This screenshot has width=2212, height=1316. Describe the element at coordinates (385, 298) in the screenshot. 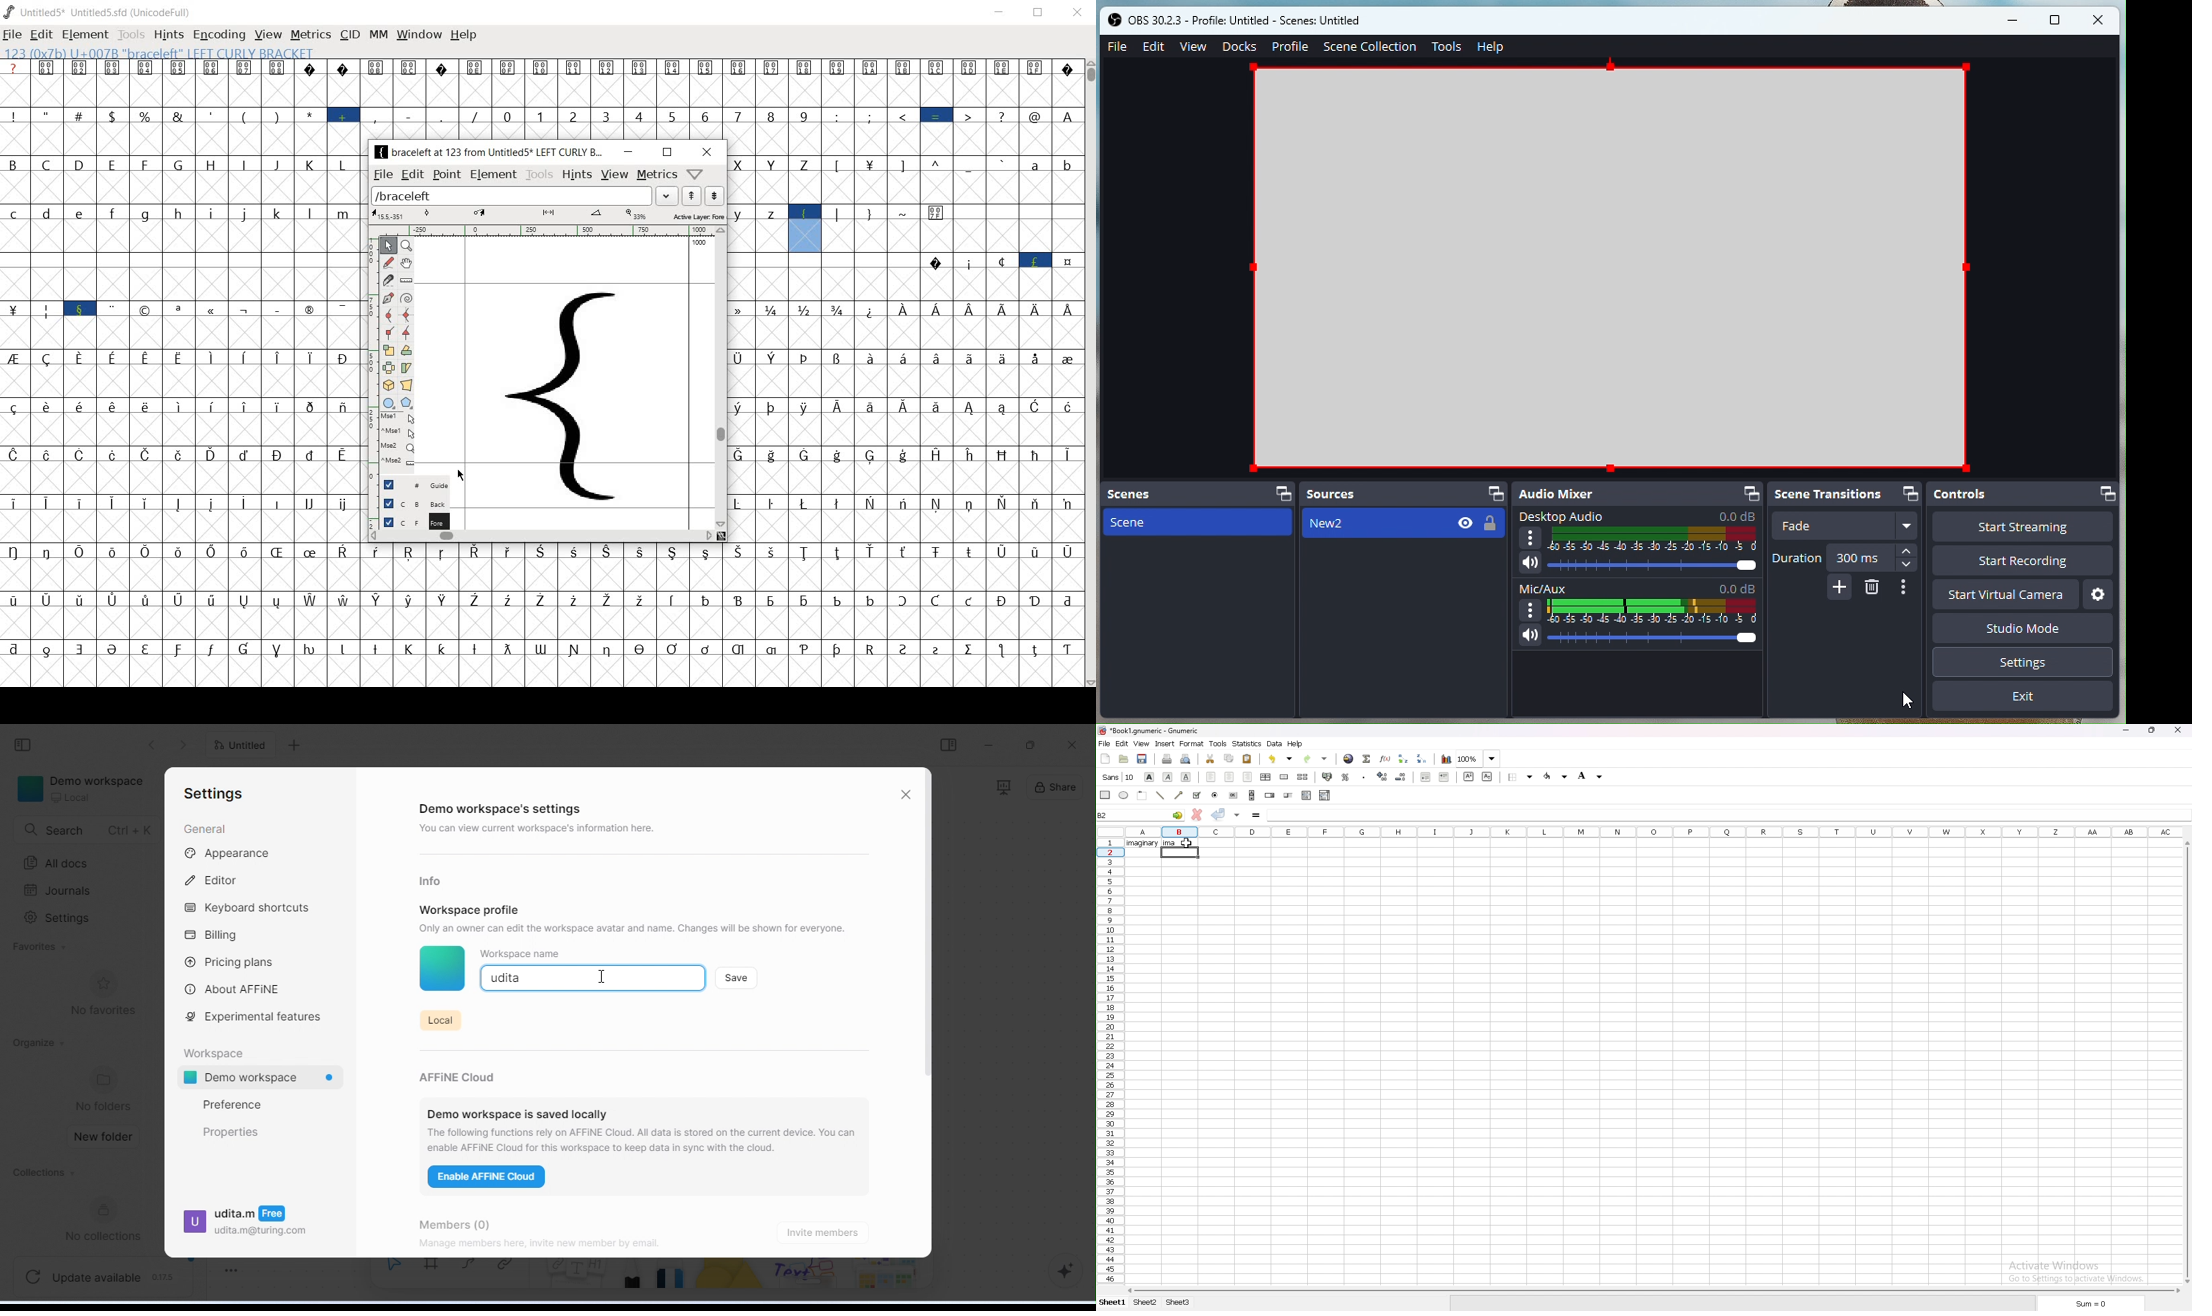

I see `add a point, then drag out its control points` at that location.